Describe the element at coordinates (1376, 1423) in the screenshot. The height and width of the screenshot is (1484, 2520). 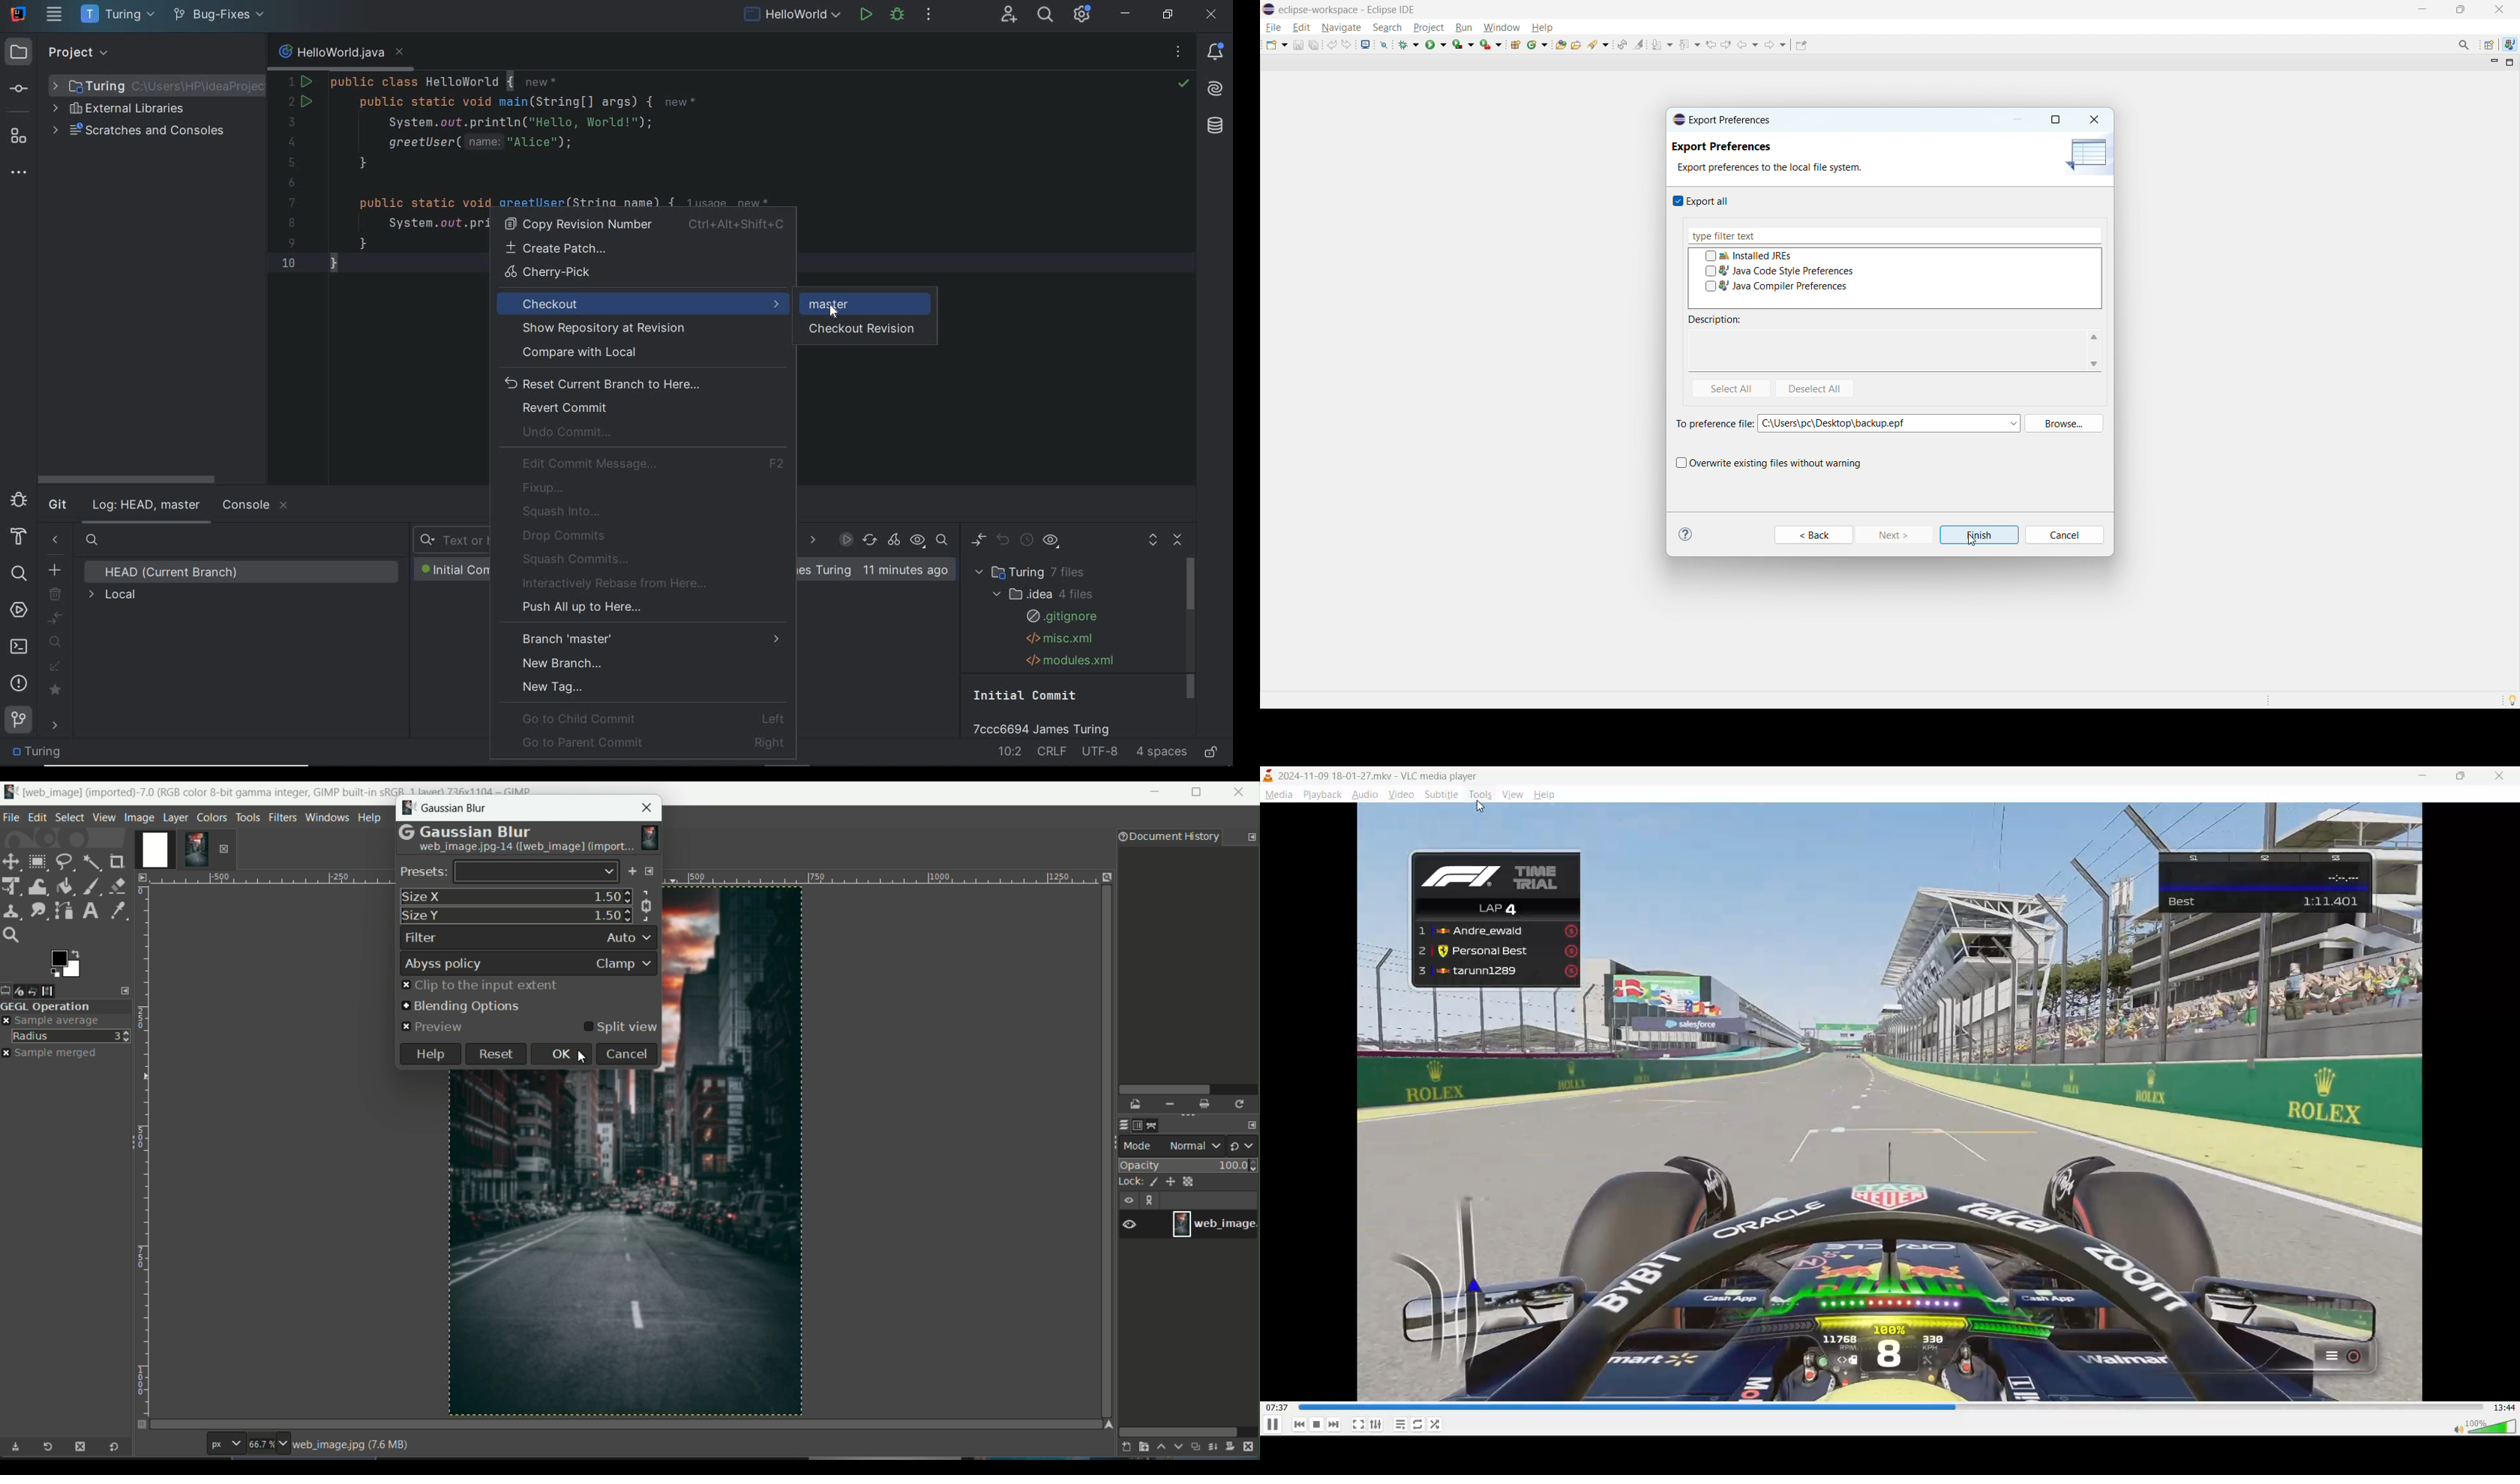
I see `settings` at that location.